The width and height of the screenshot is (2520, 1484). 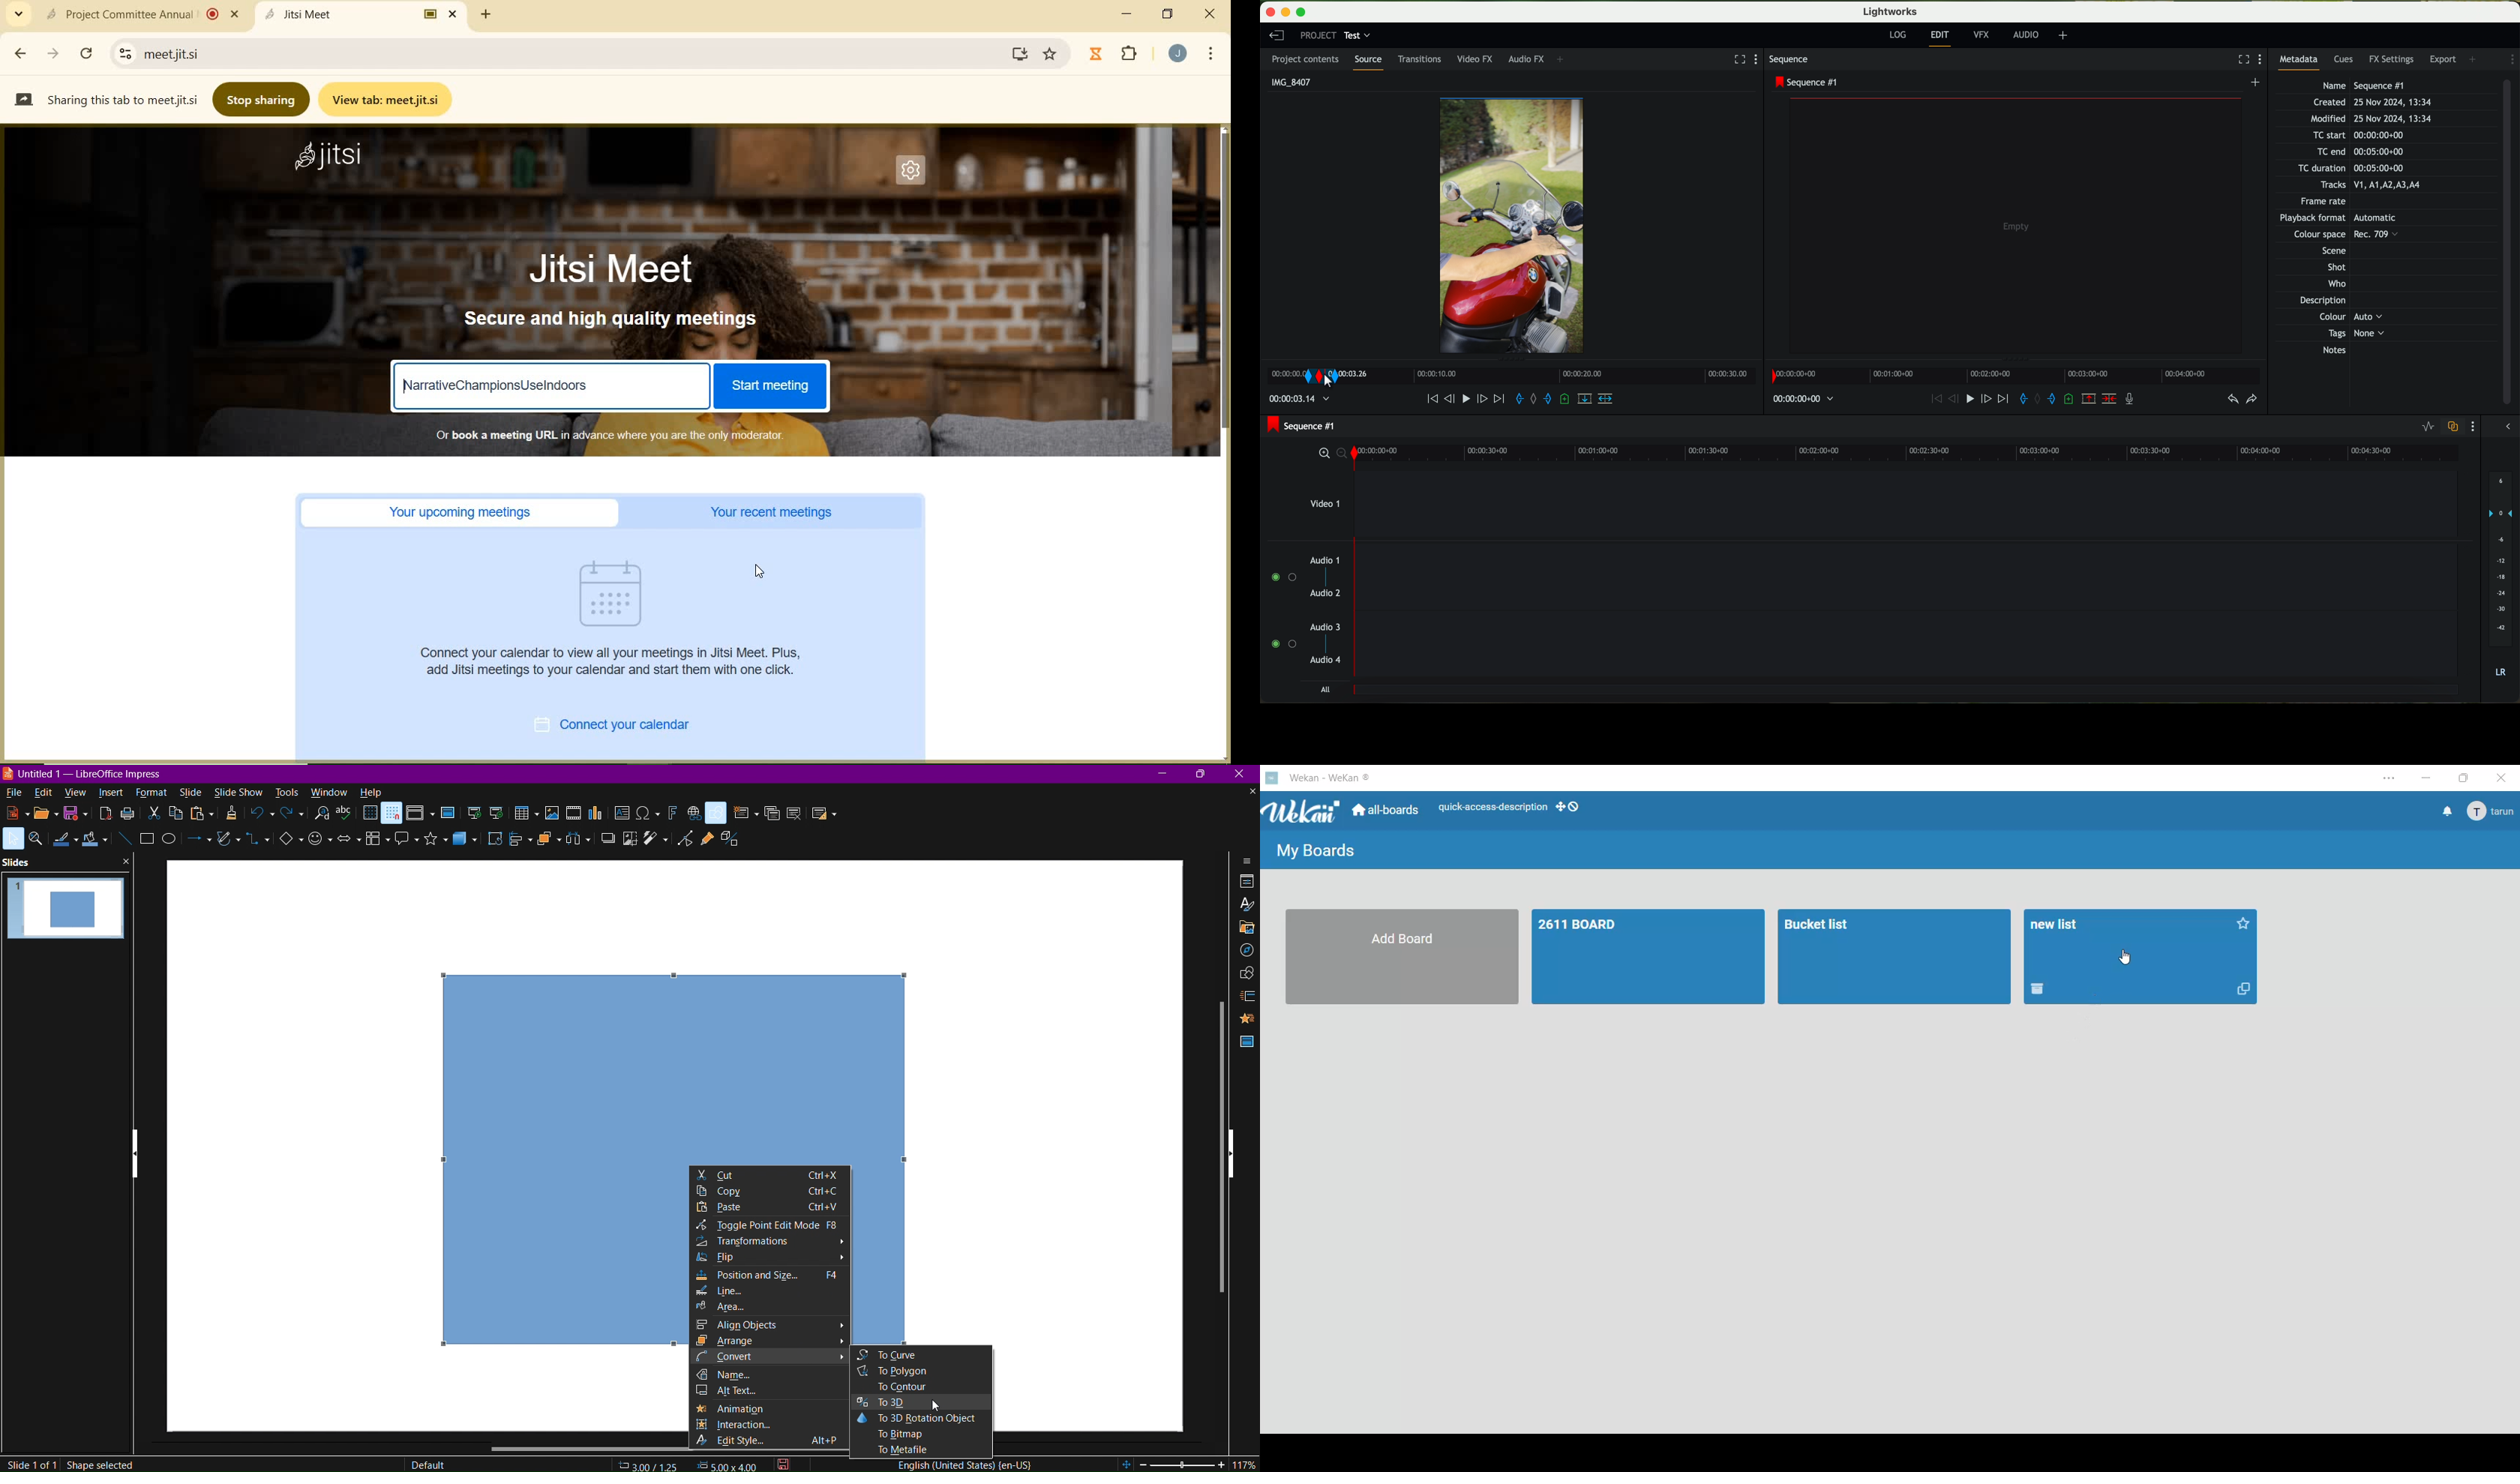 What do you see at coordinates (923, 1435) in the screenshot?
I see `To Bitmap` at bounding box center [923, 1435].